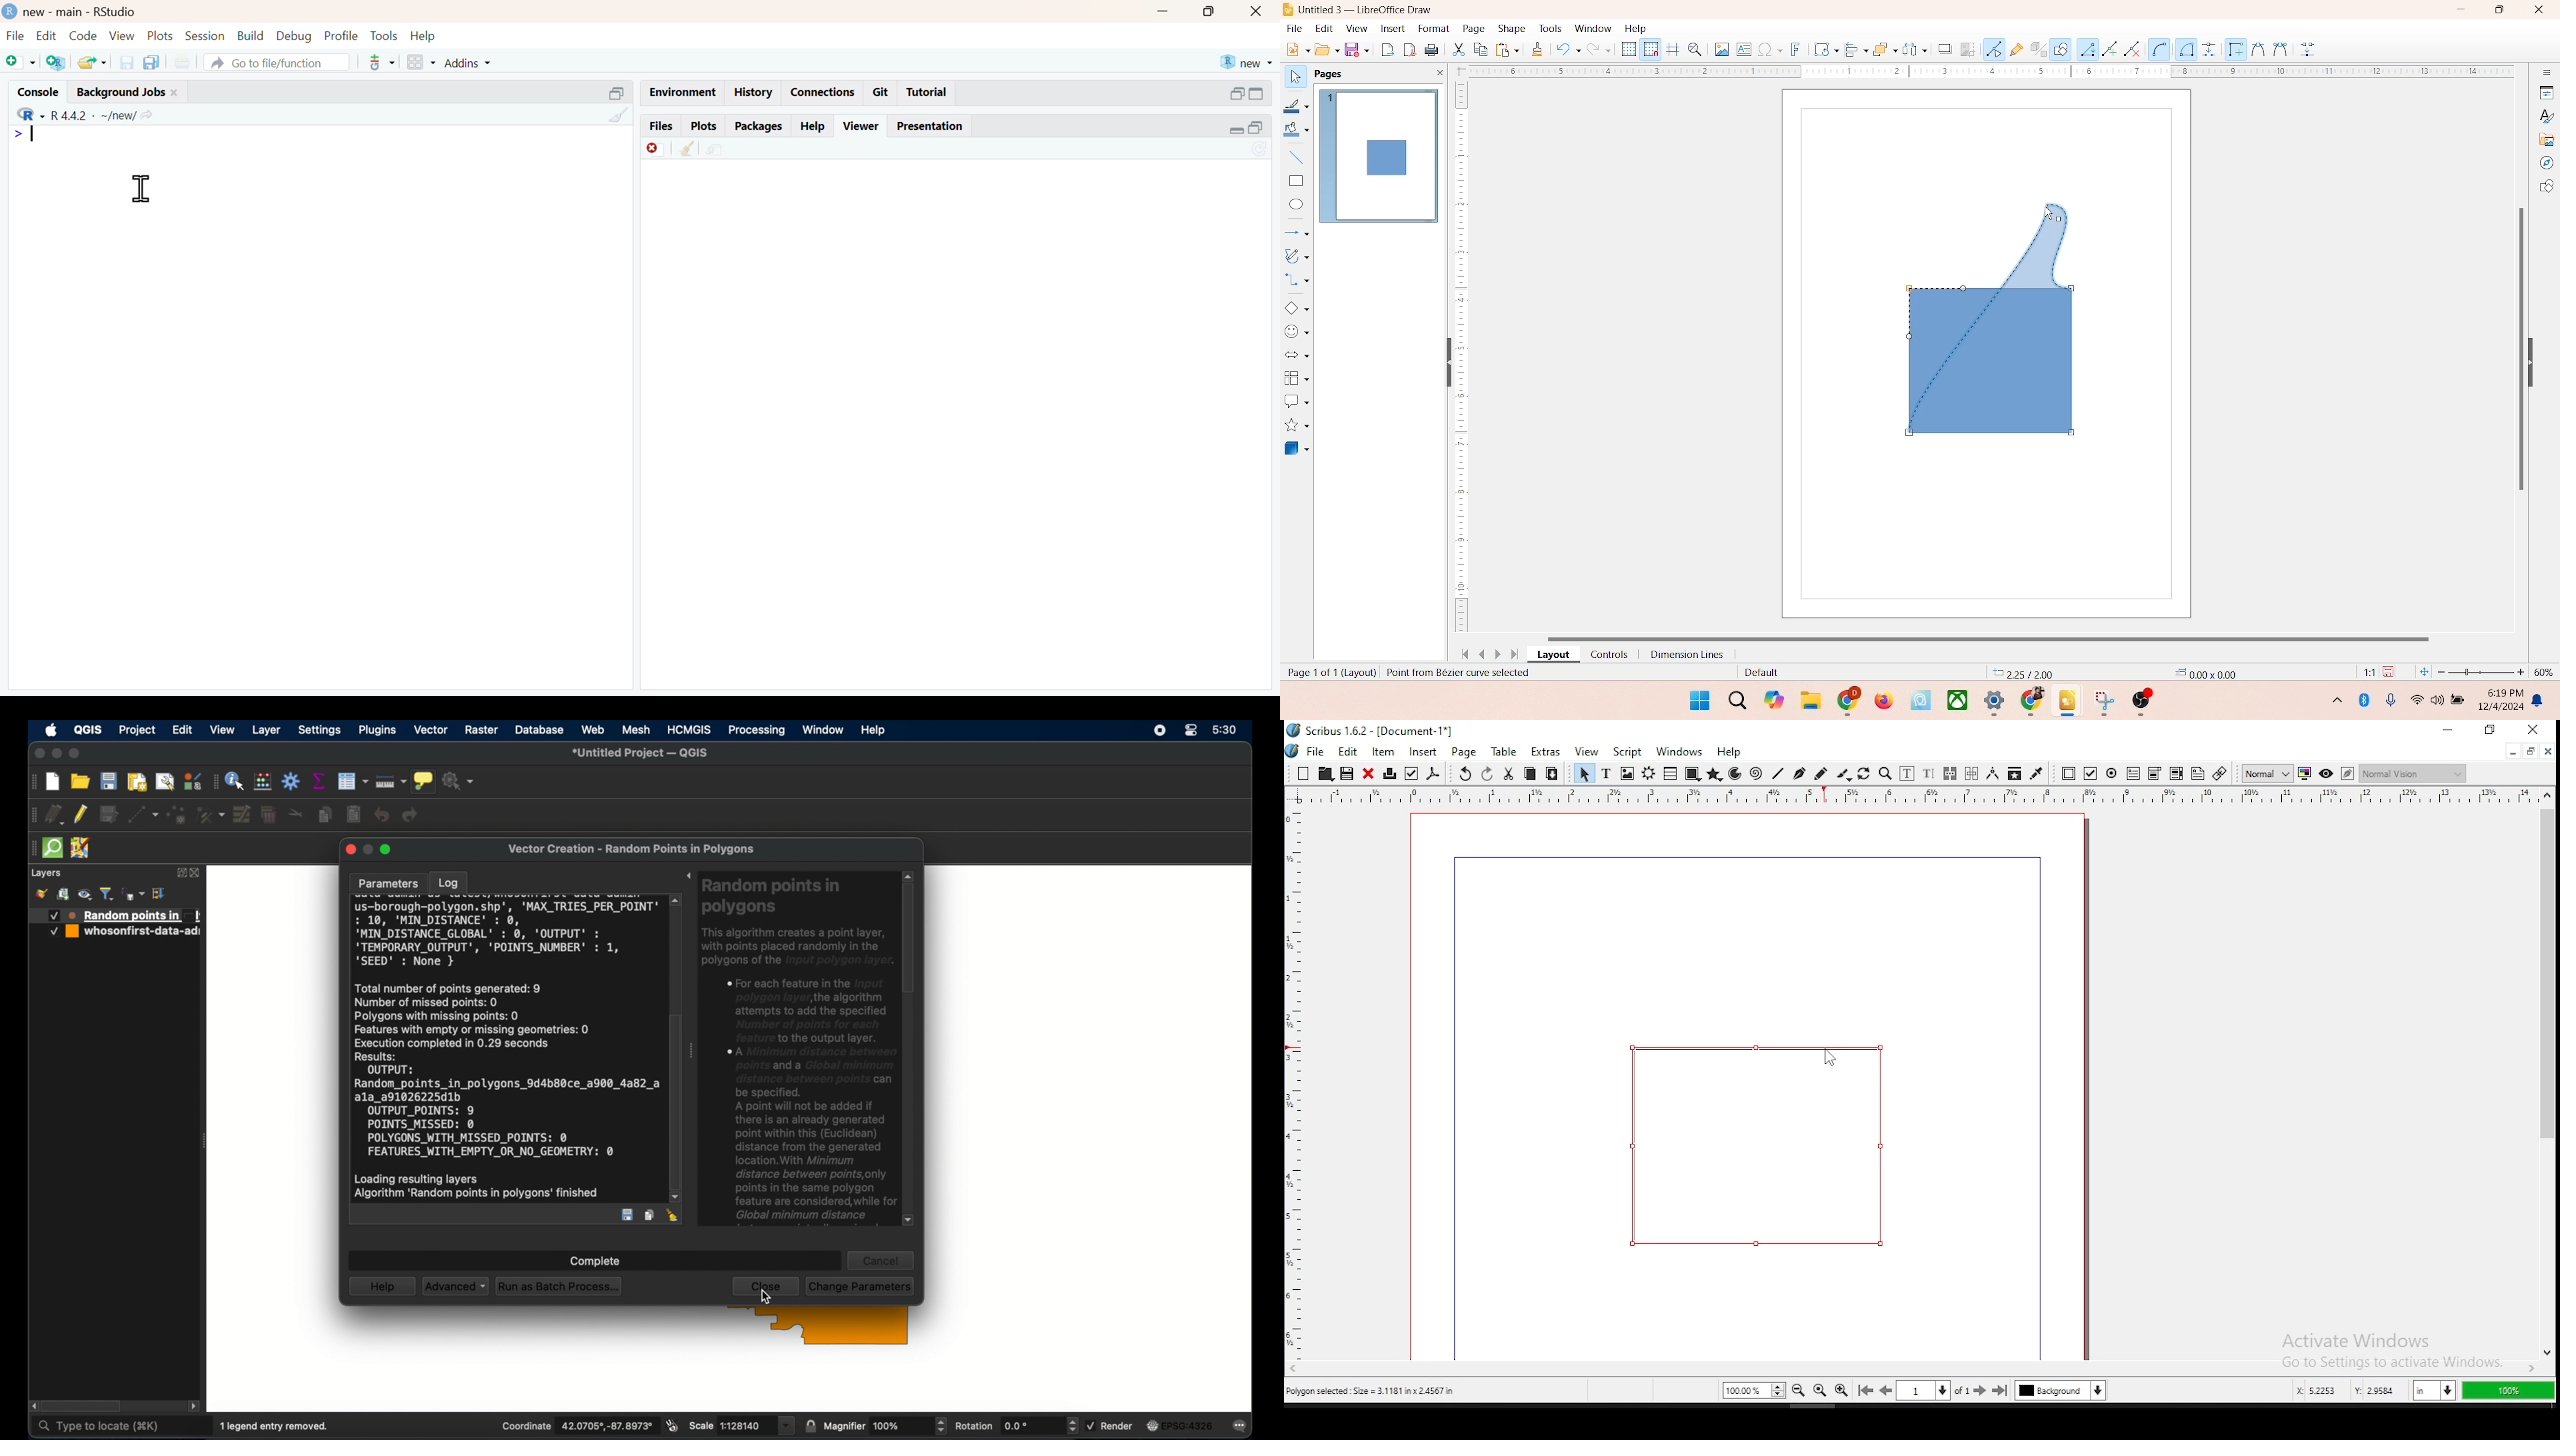 The width and height of the screenshot is (2576, 1456). What do you see at coordinates (882, 91) in the screenshot?
I see `Git` at bounding box center [882, 91].